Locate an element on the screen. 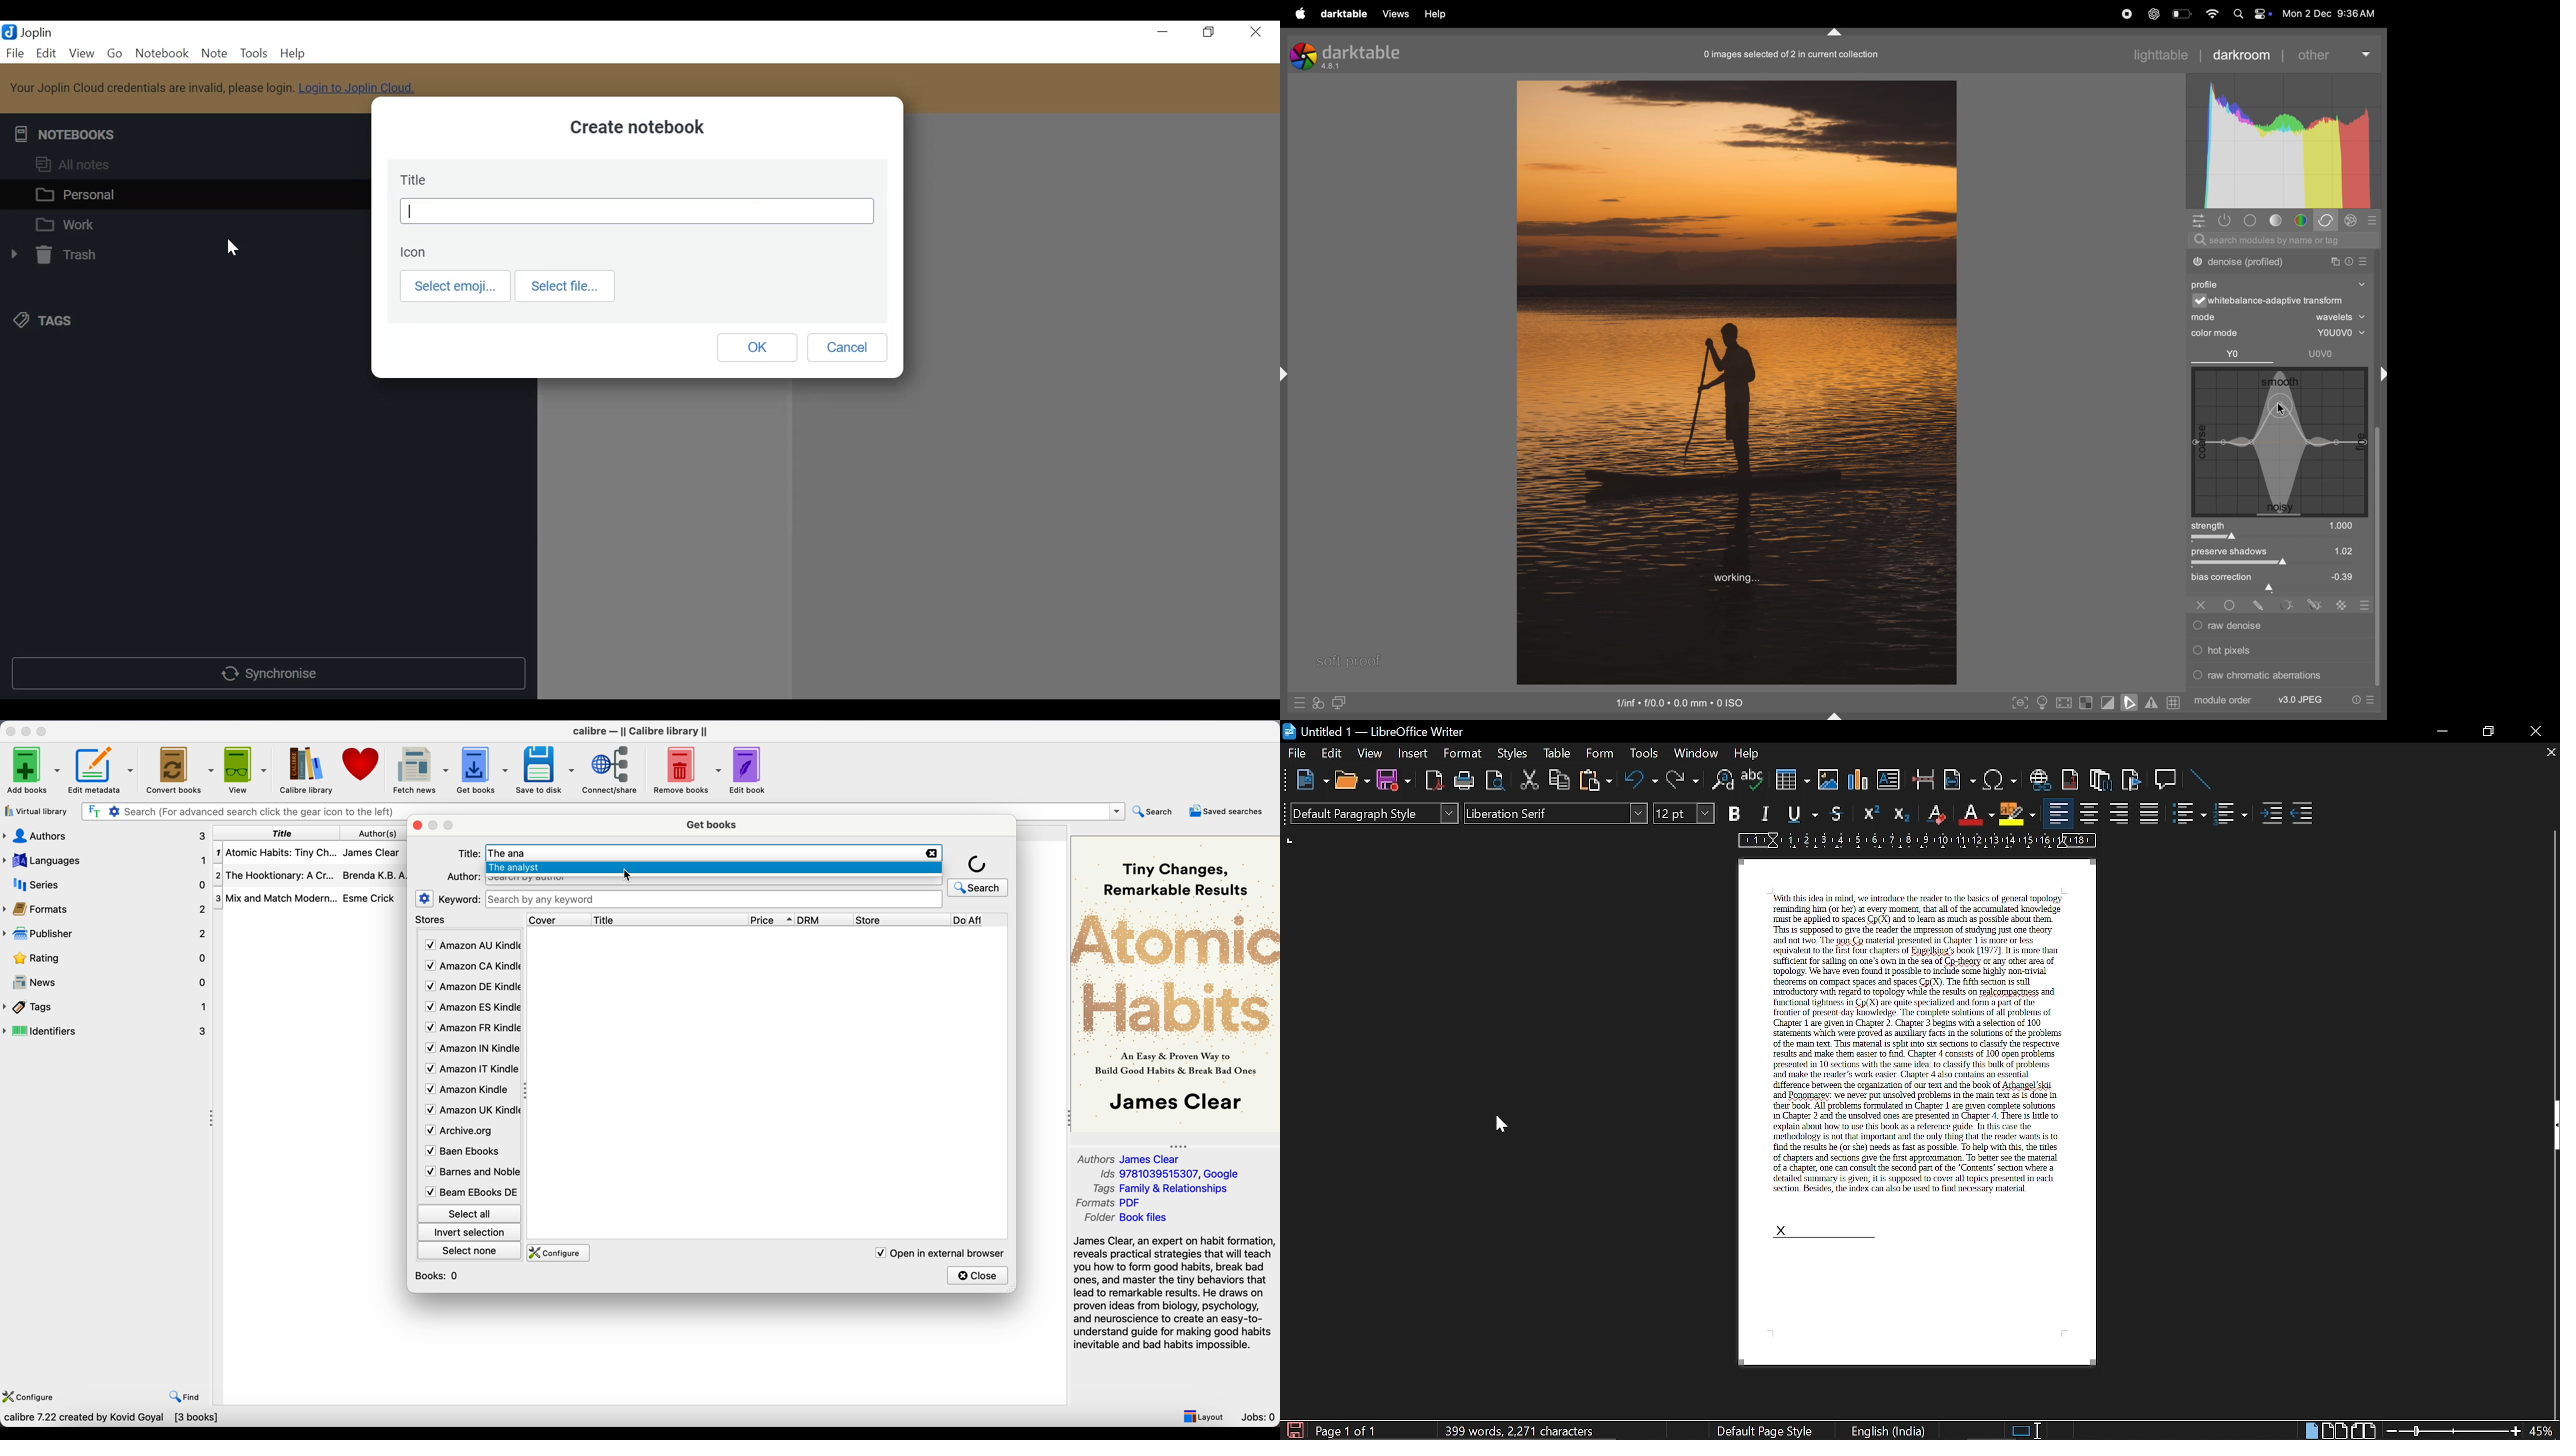  Restore is located at coordinates (1209, 32).